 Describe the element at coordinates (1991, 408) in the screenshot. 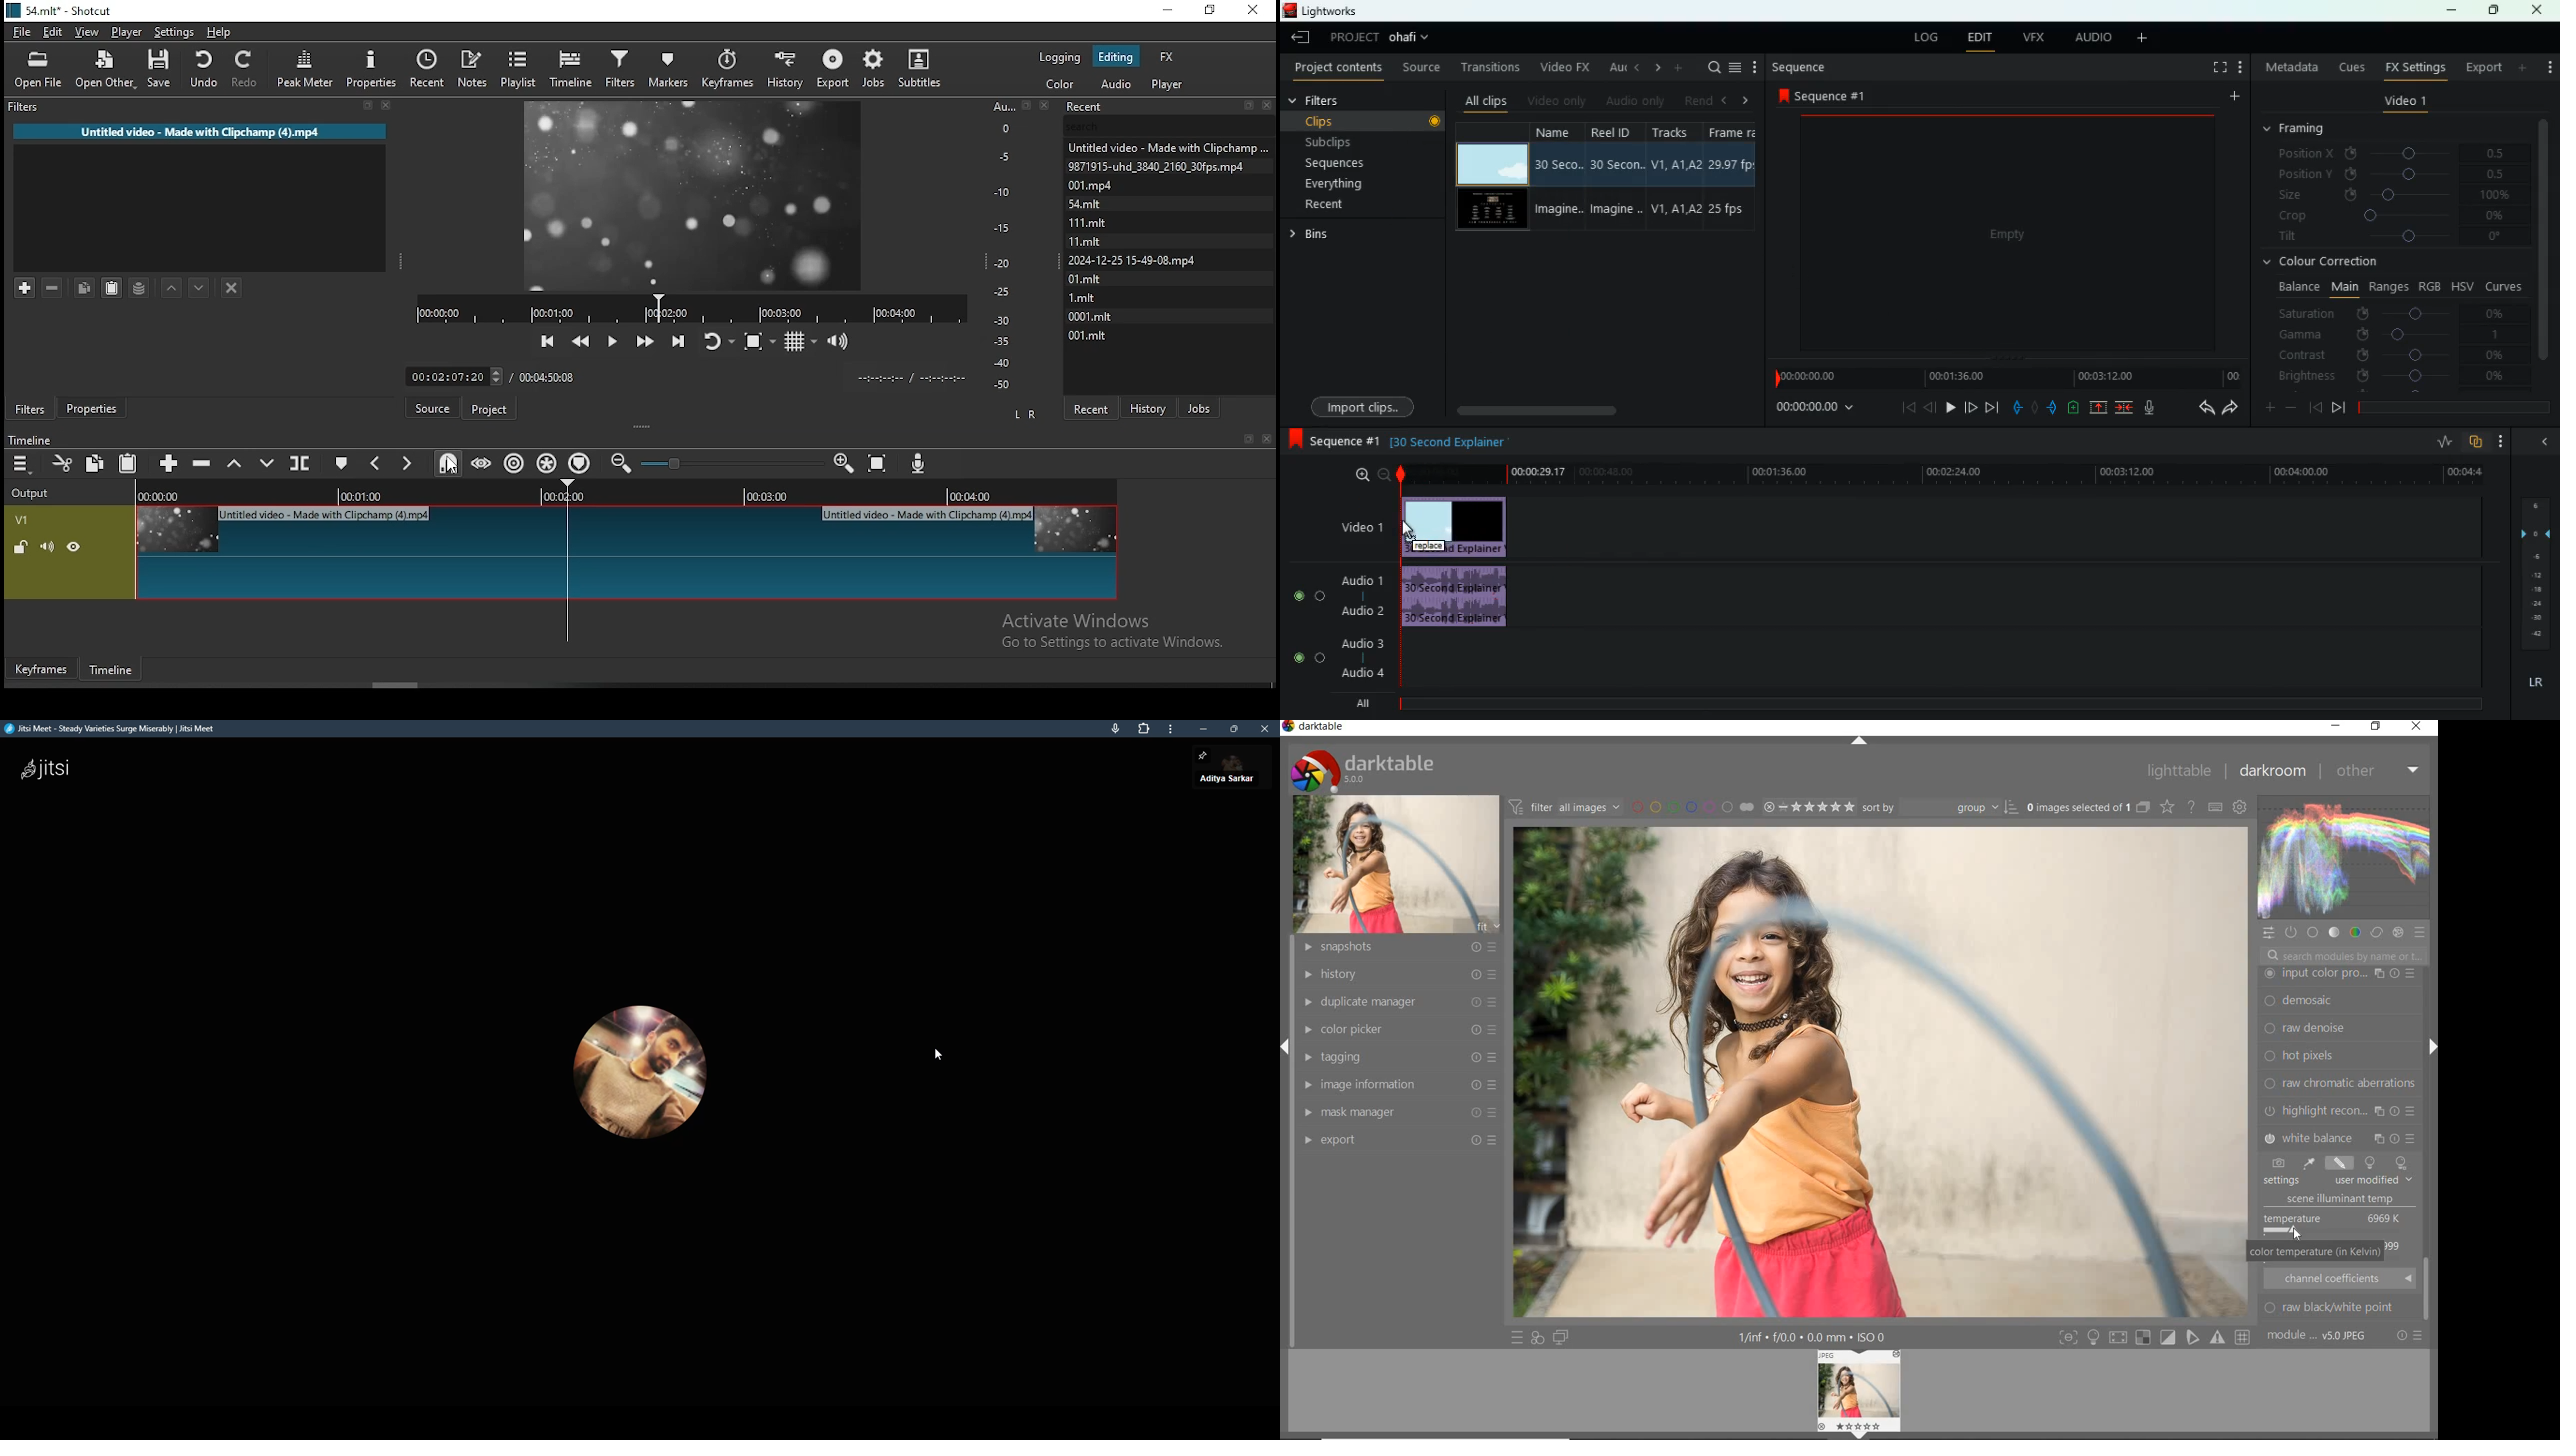

I see `forward` at that location.